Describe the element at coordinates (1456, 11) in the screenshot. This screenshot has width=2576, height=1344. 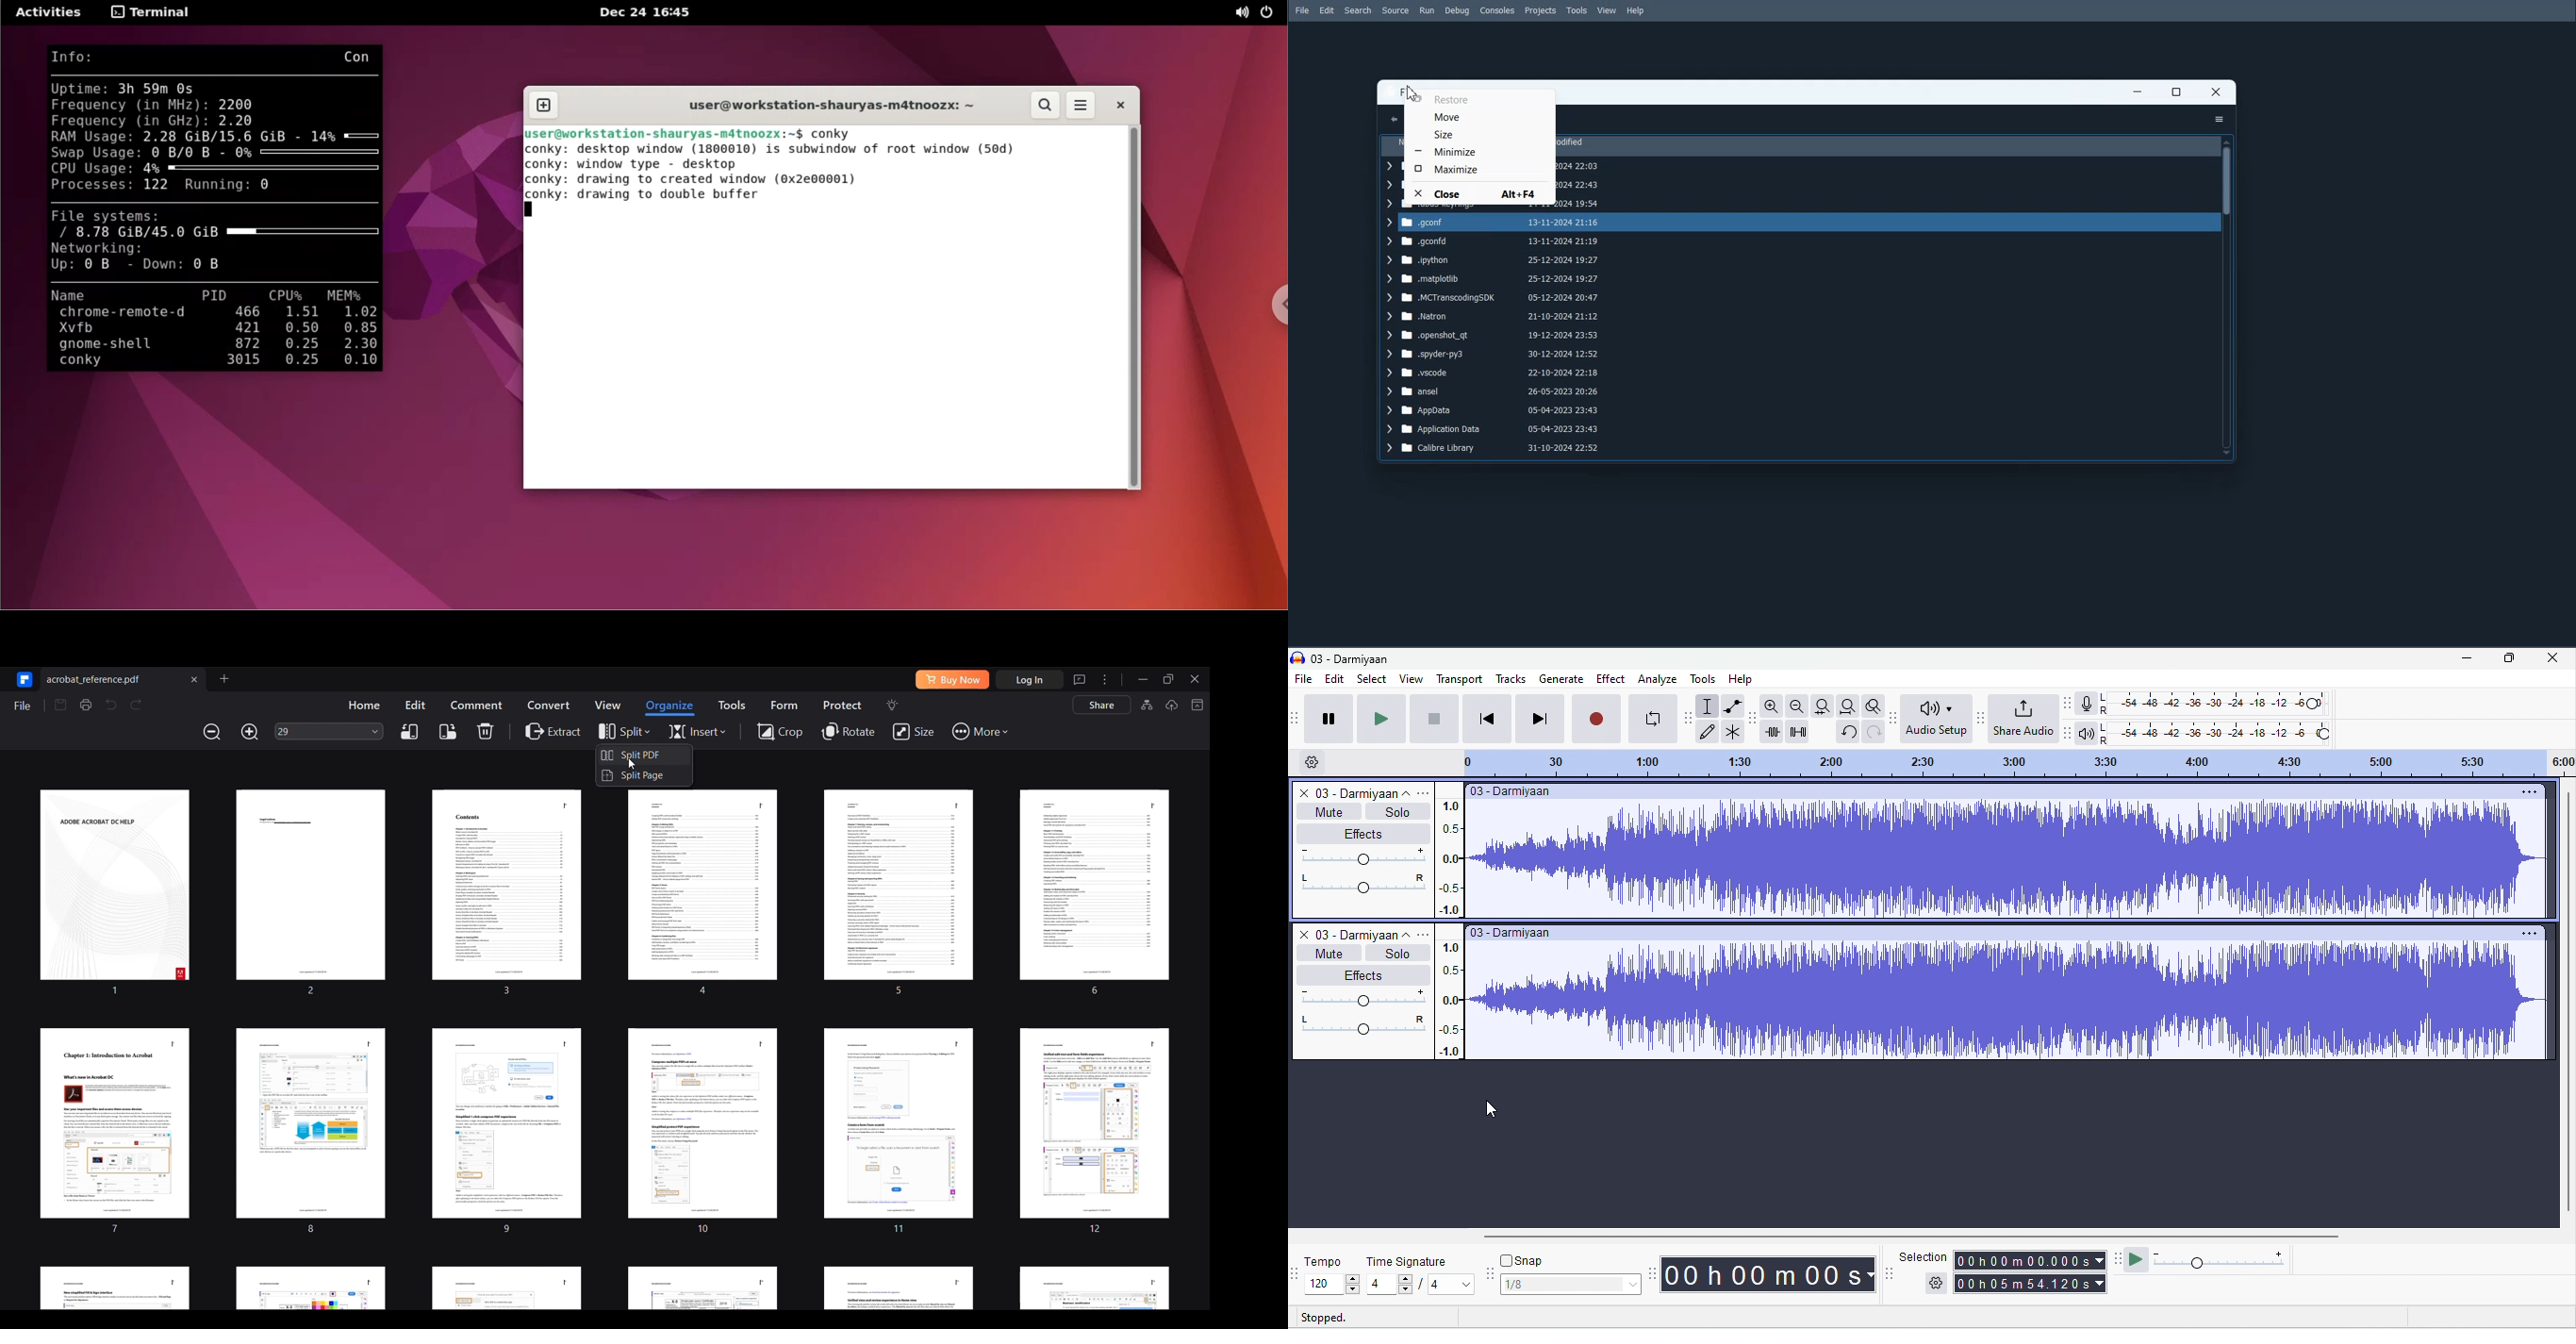
I see `Debug` at that location.